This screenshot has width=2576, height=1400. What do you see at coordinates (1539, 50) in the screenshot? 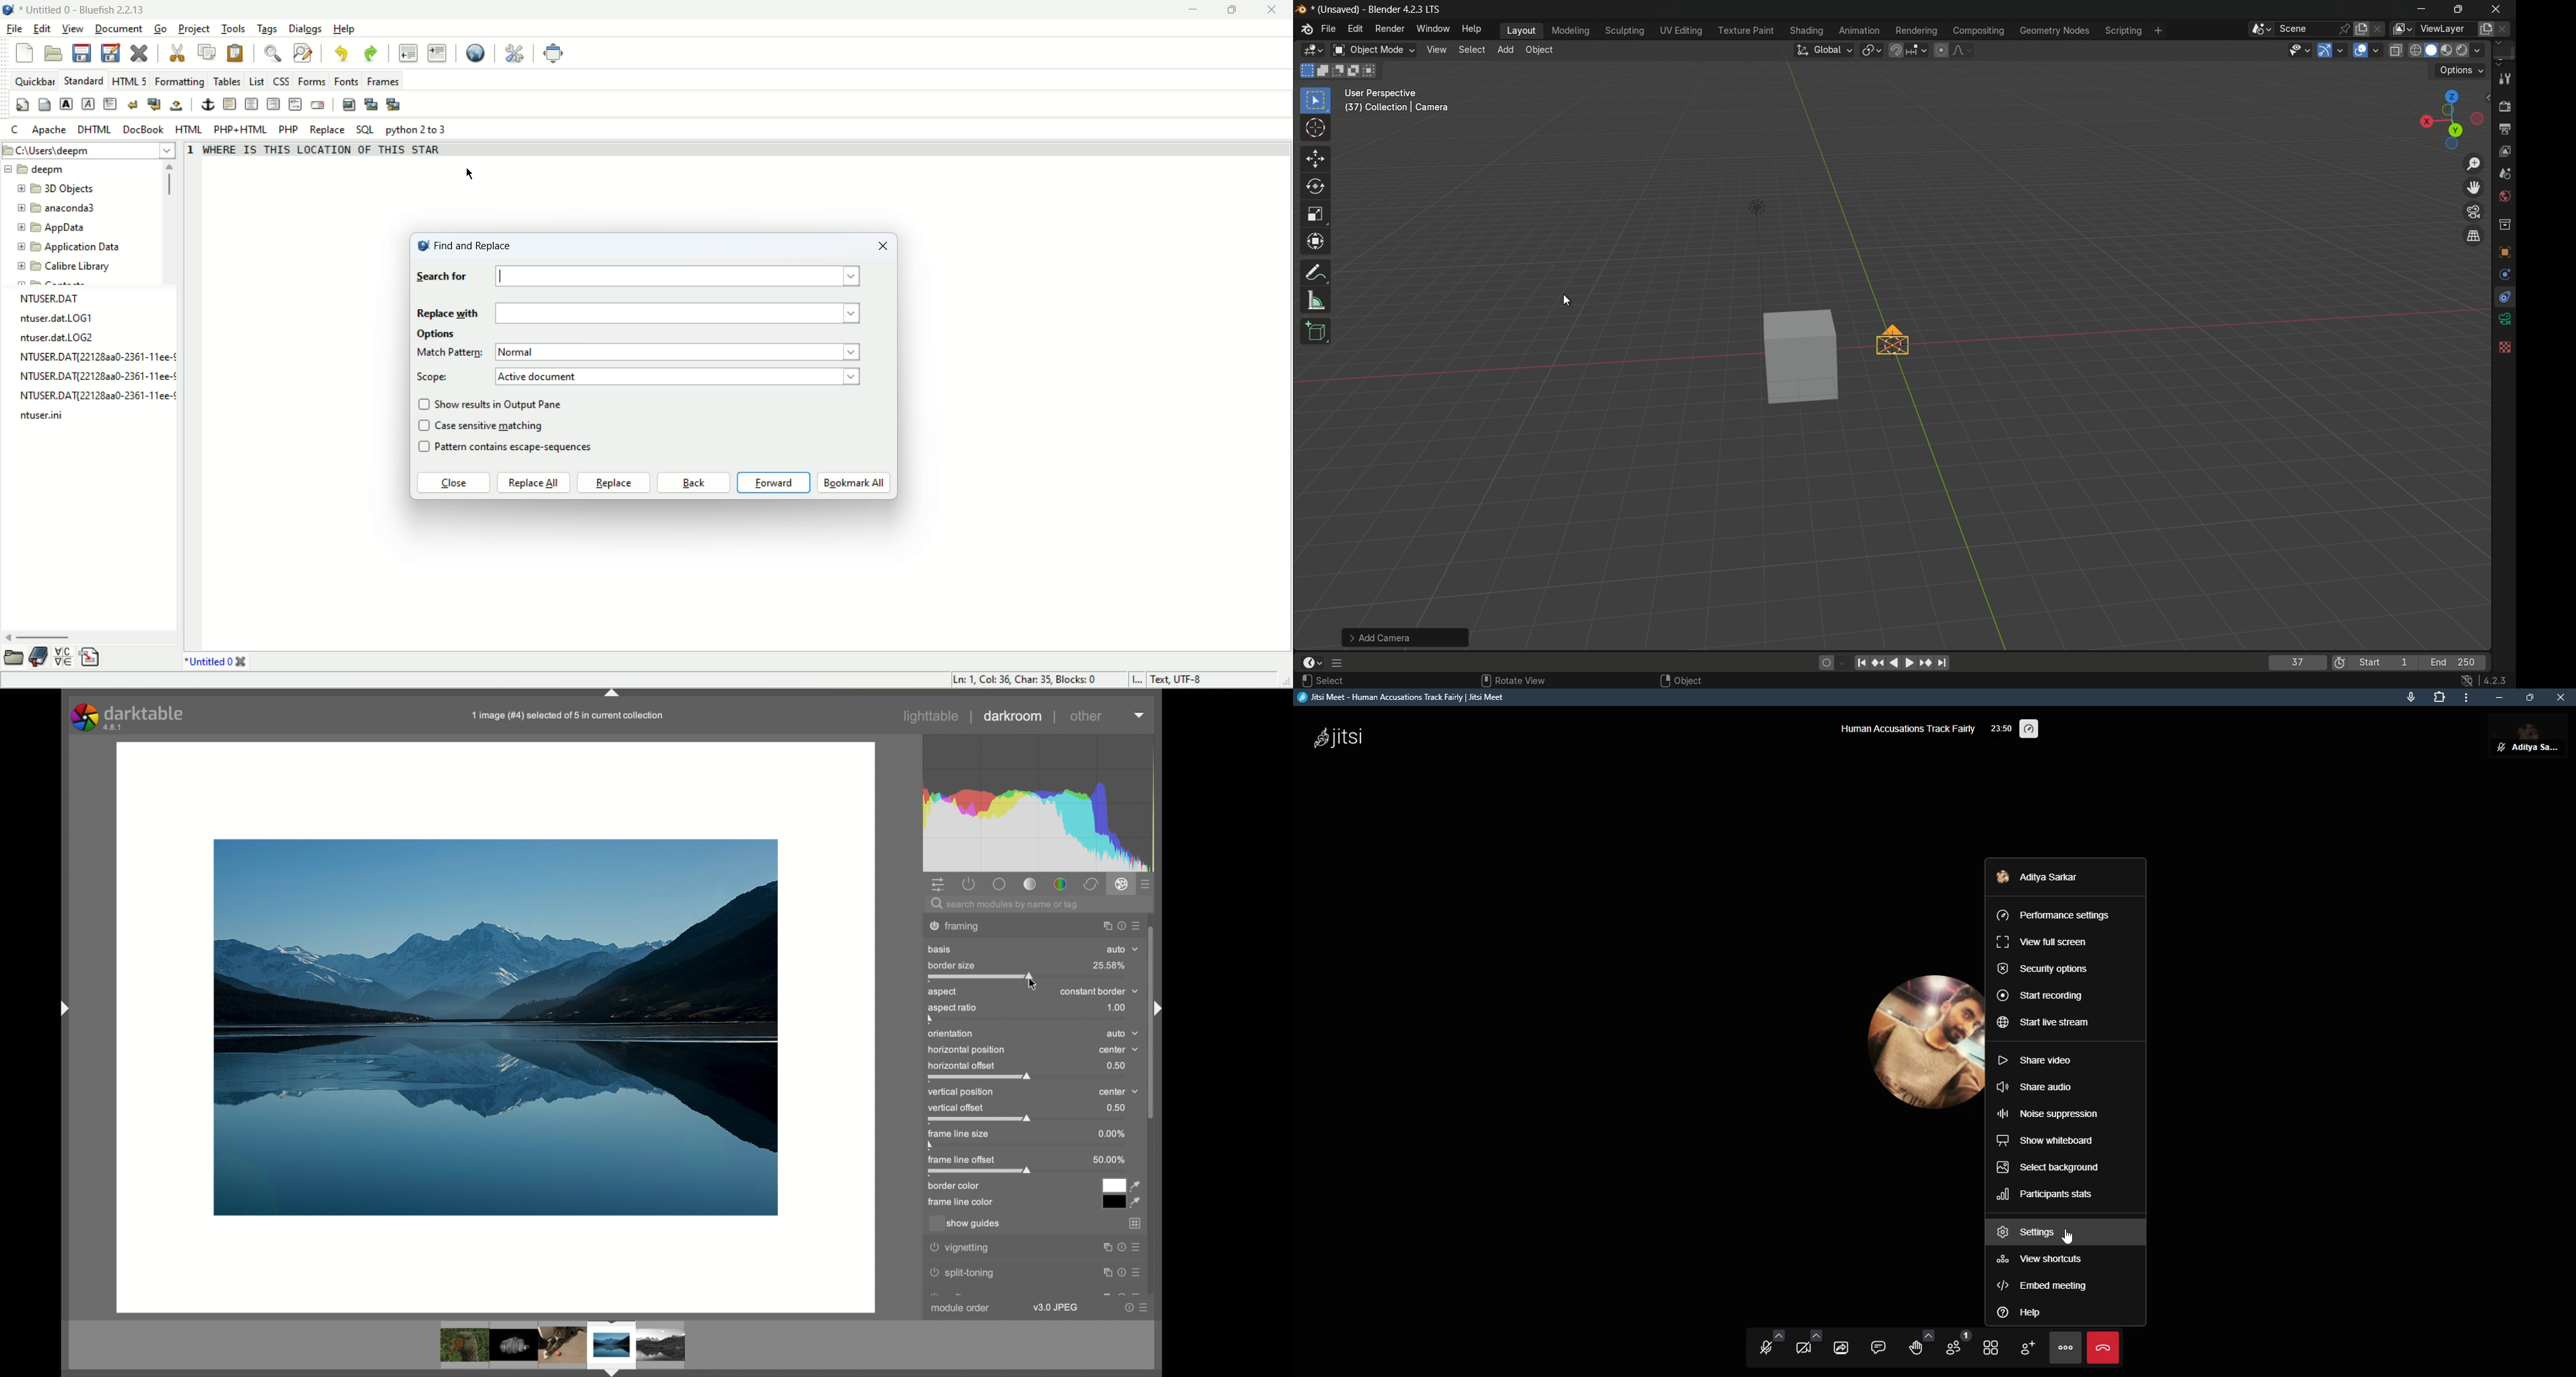
I see `object` at bounding box center [1539, 50].